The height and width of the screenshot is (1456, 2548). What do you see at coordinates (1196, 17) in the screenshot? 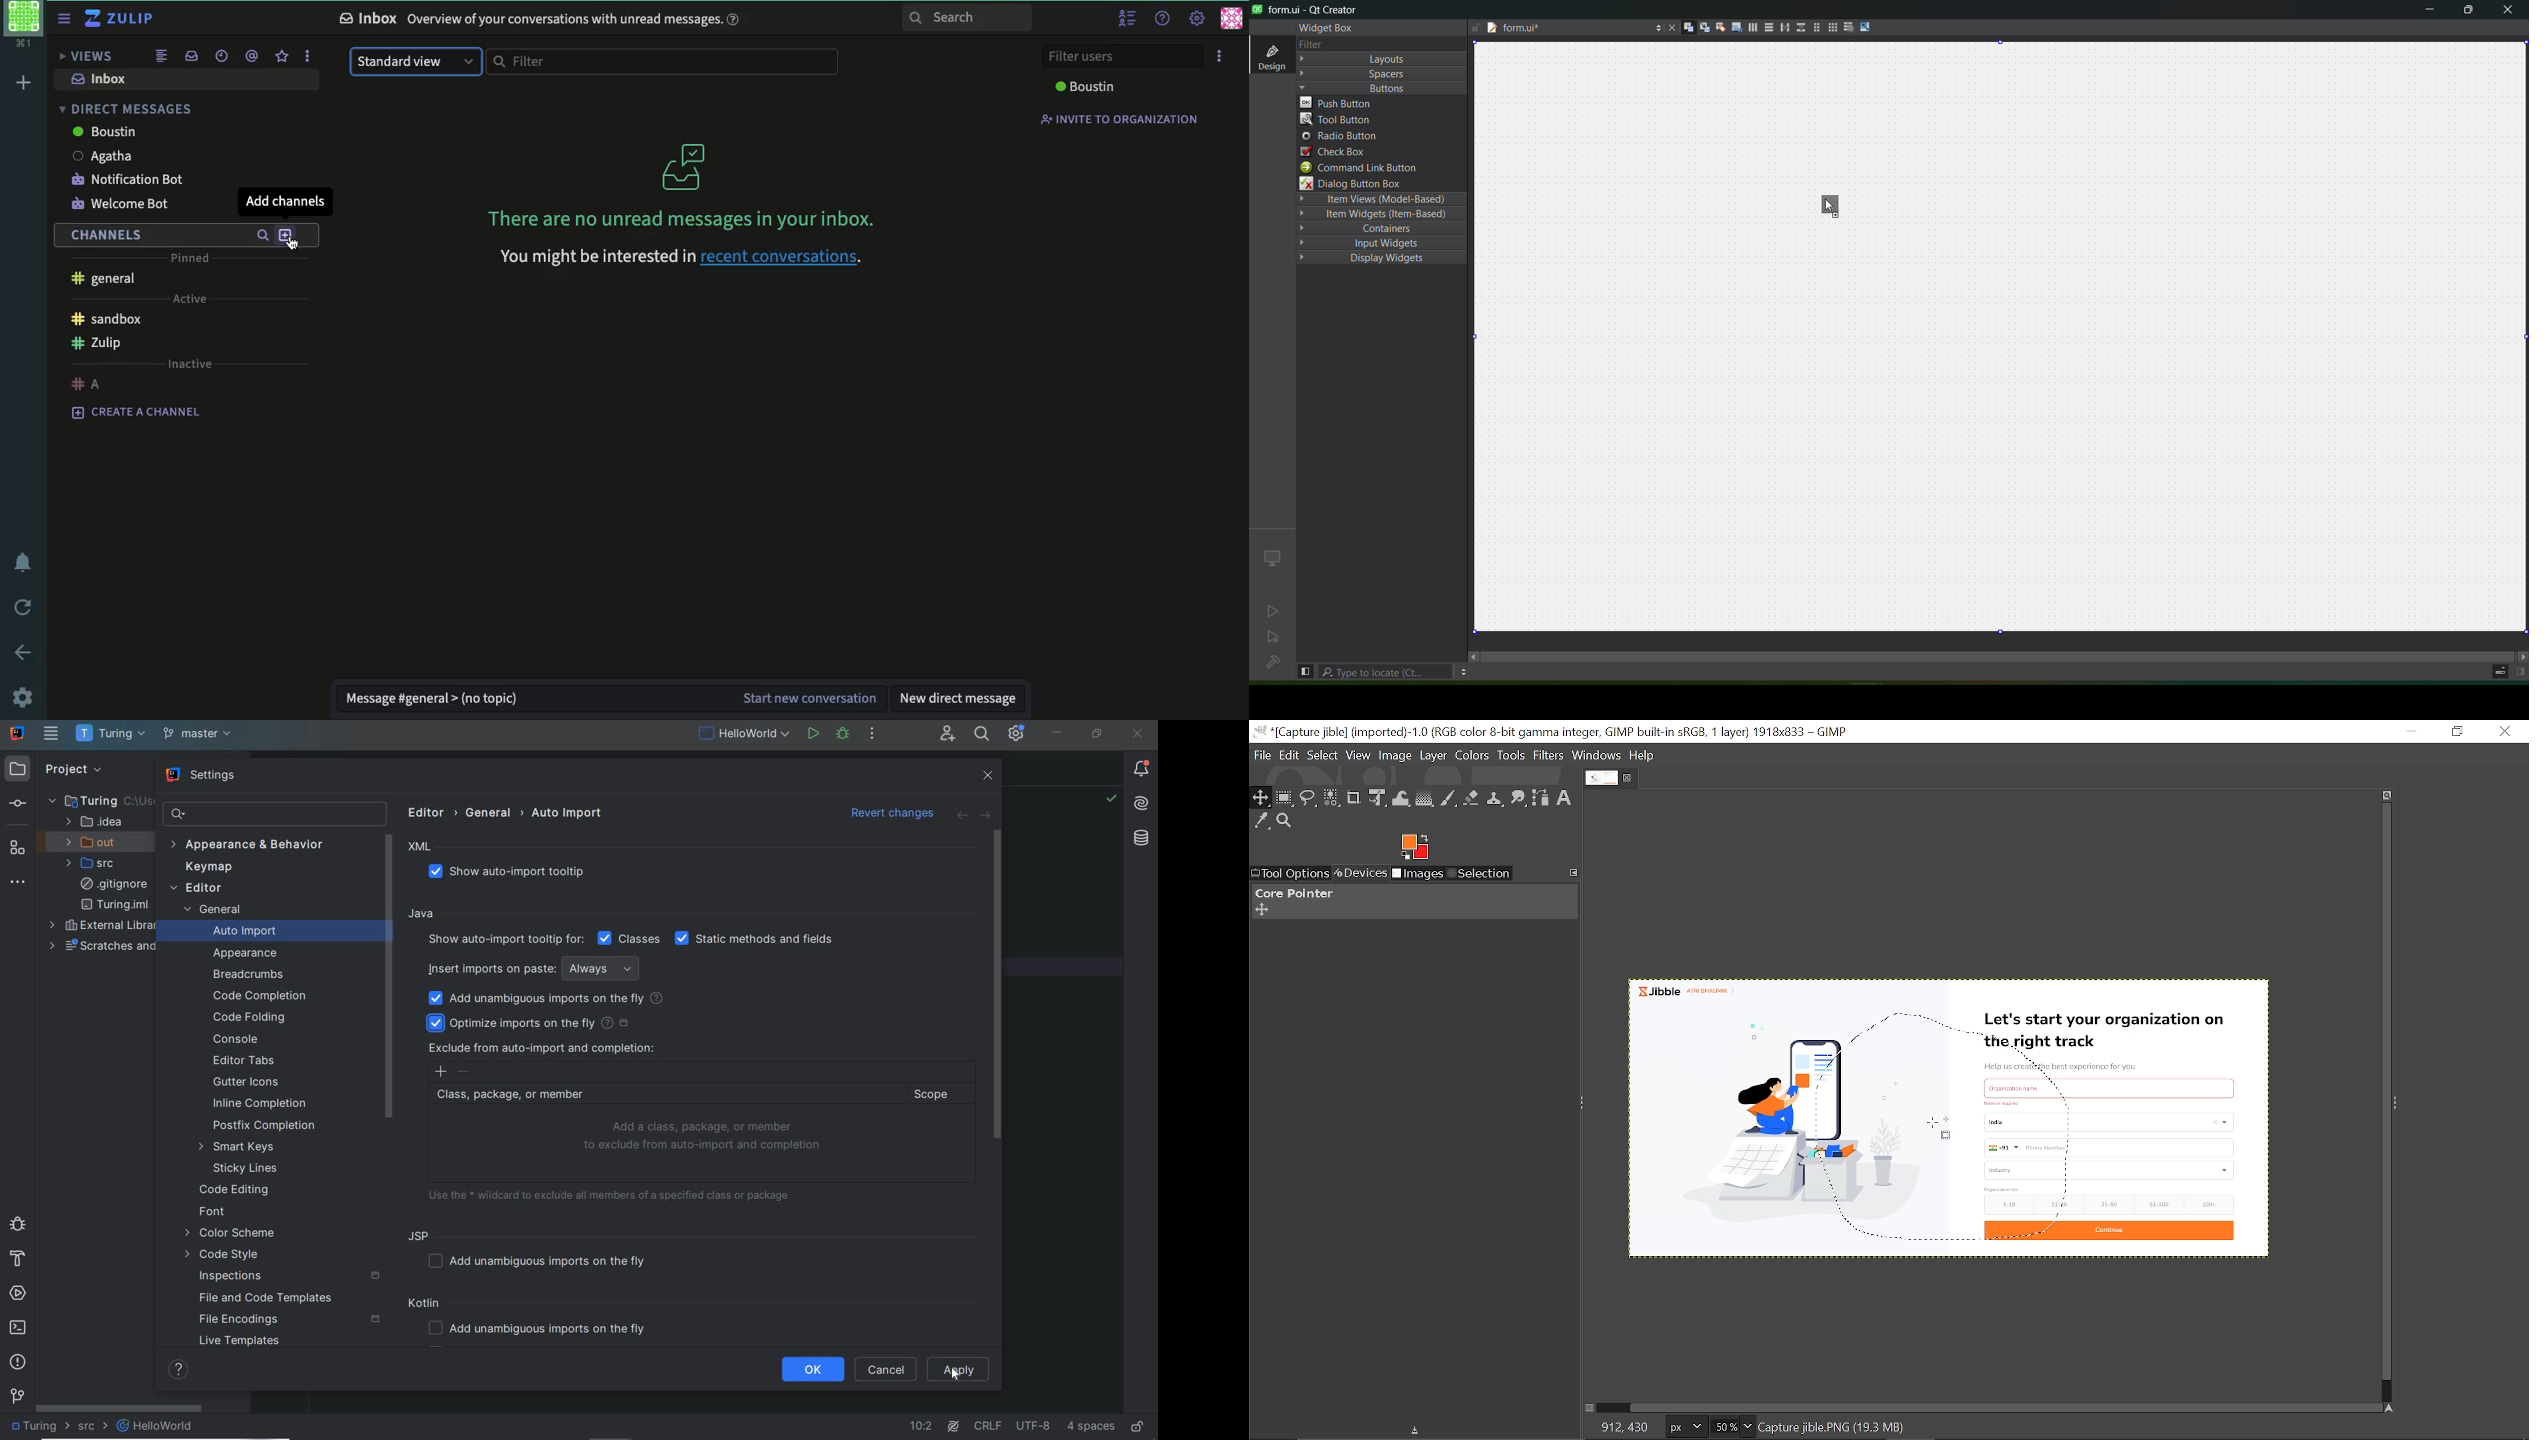
I see `settings` at bounding box center [1196, 17].